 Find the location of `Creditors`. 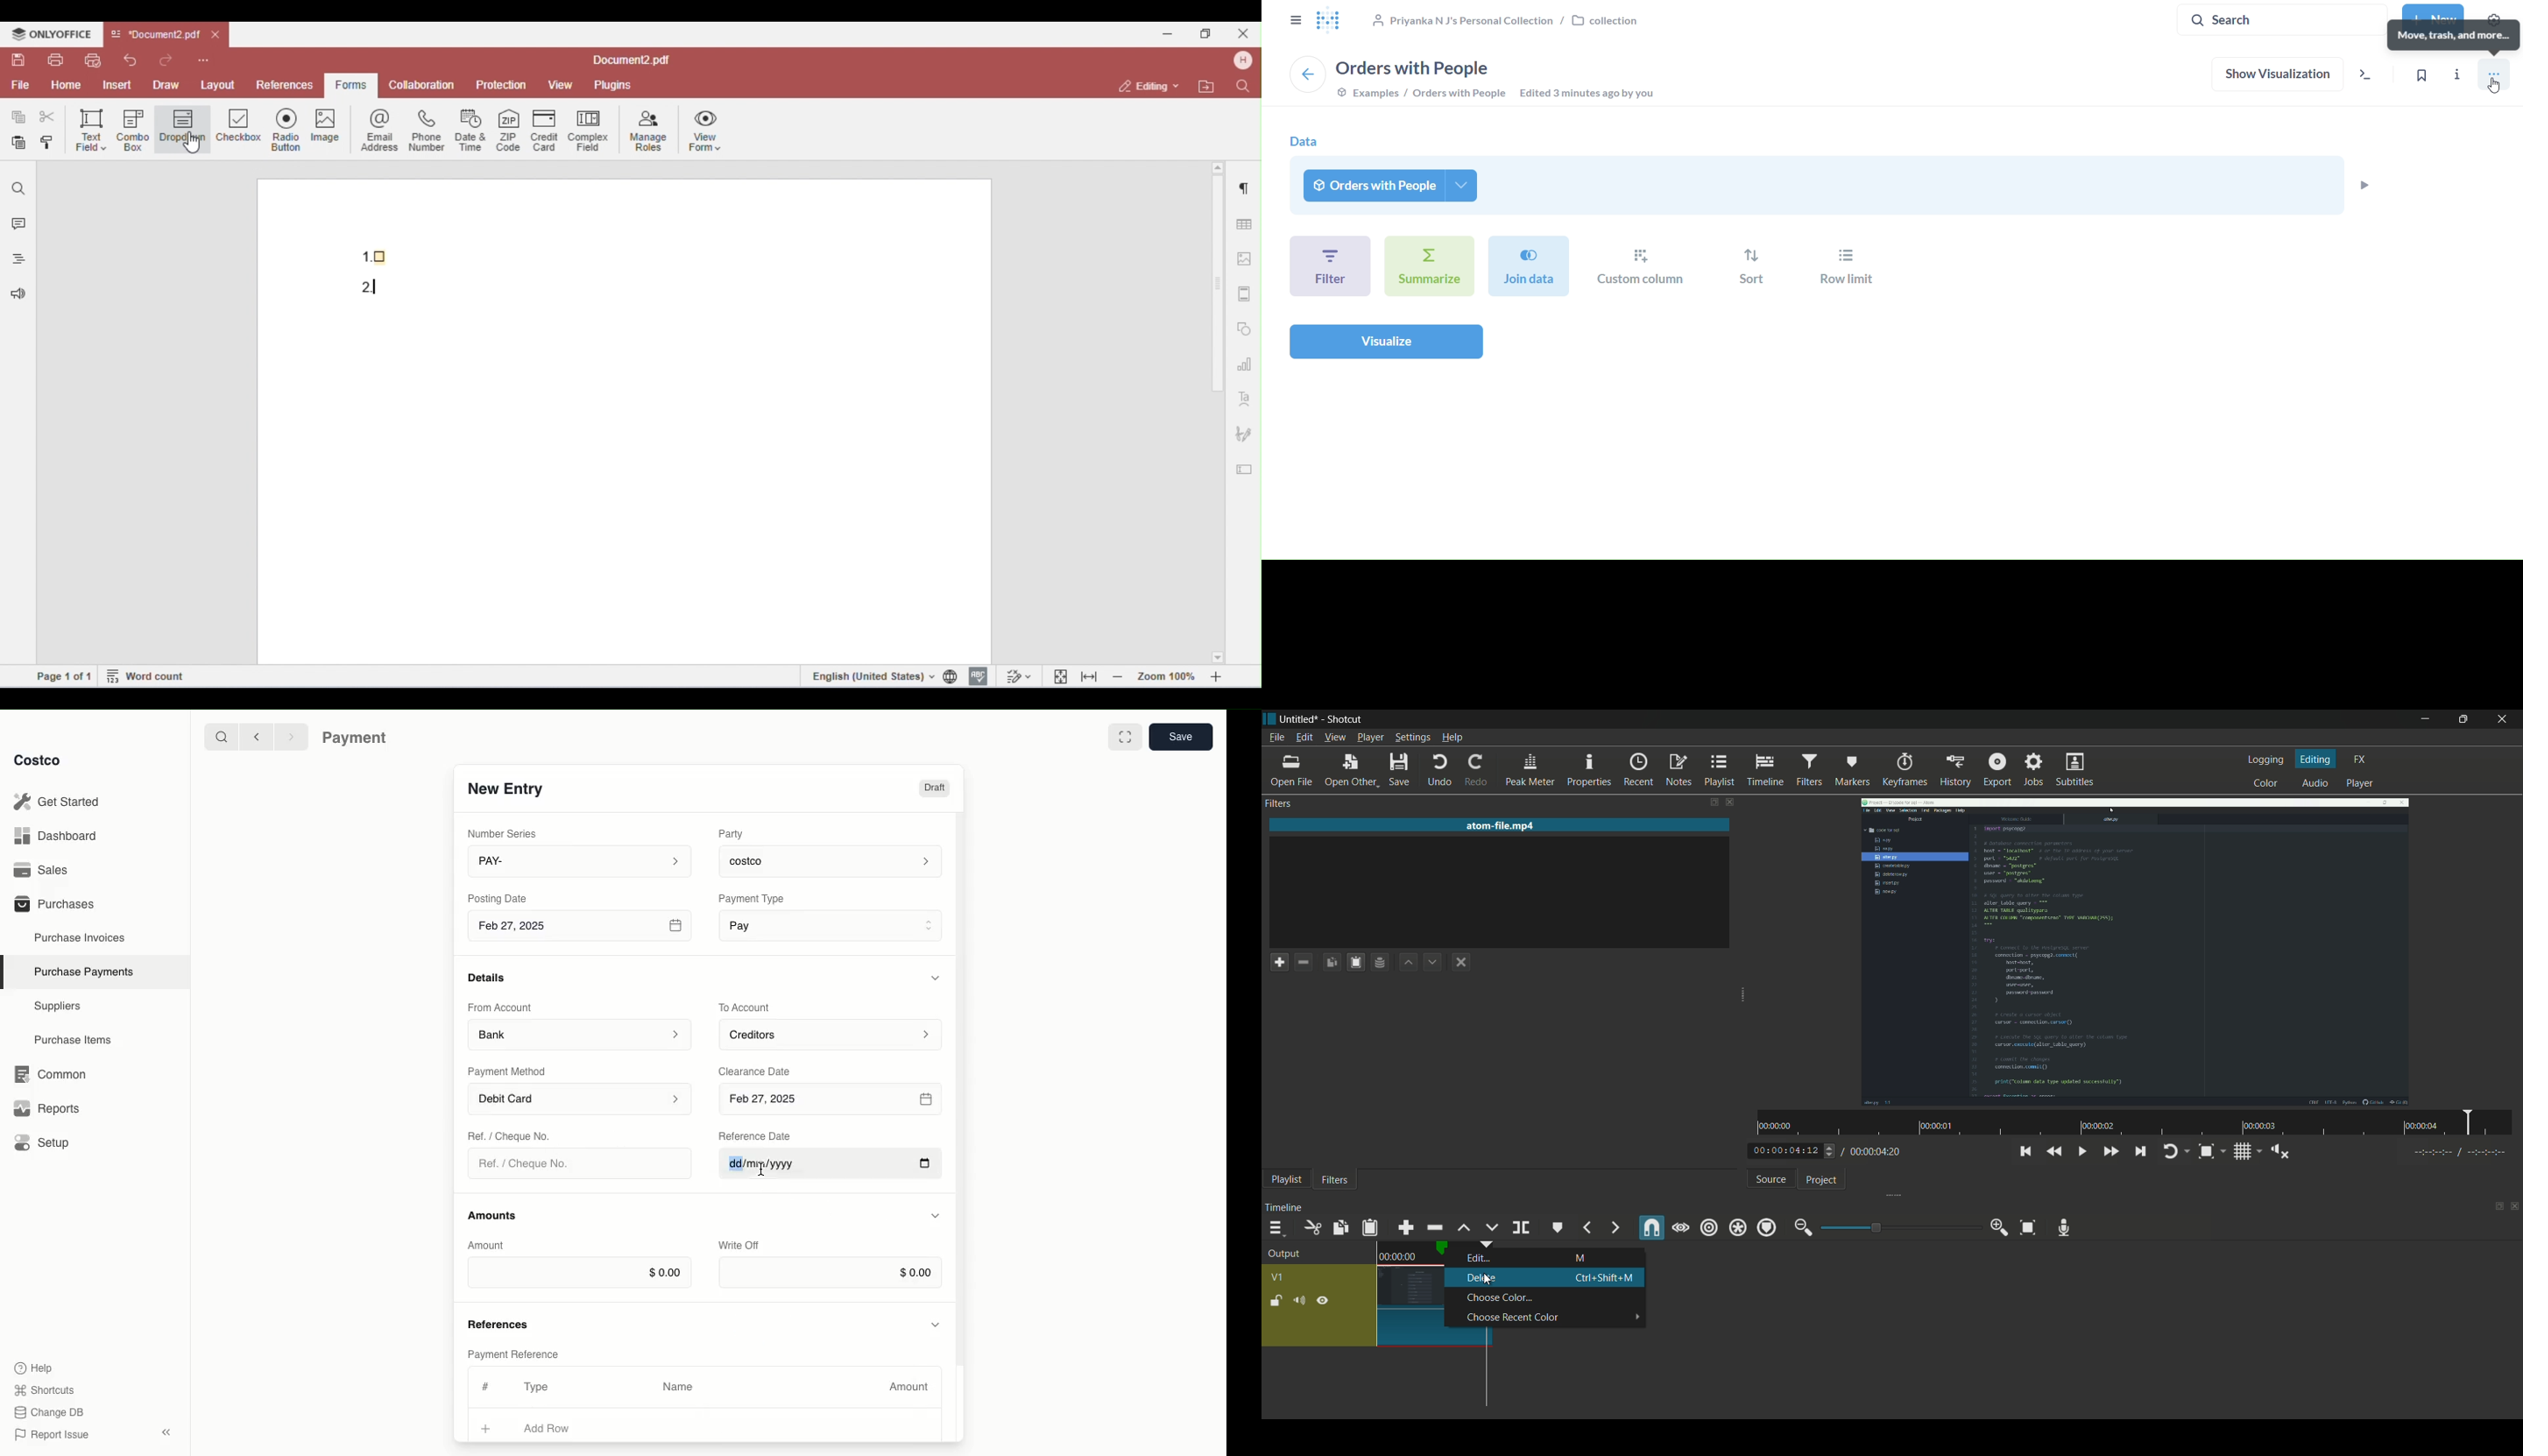

Creditors is located at coordinates (833, 1033).